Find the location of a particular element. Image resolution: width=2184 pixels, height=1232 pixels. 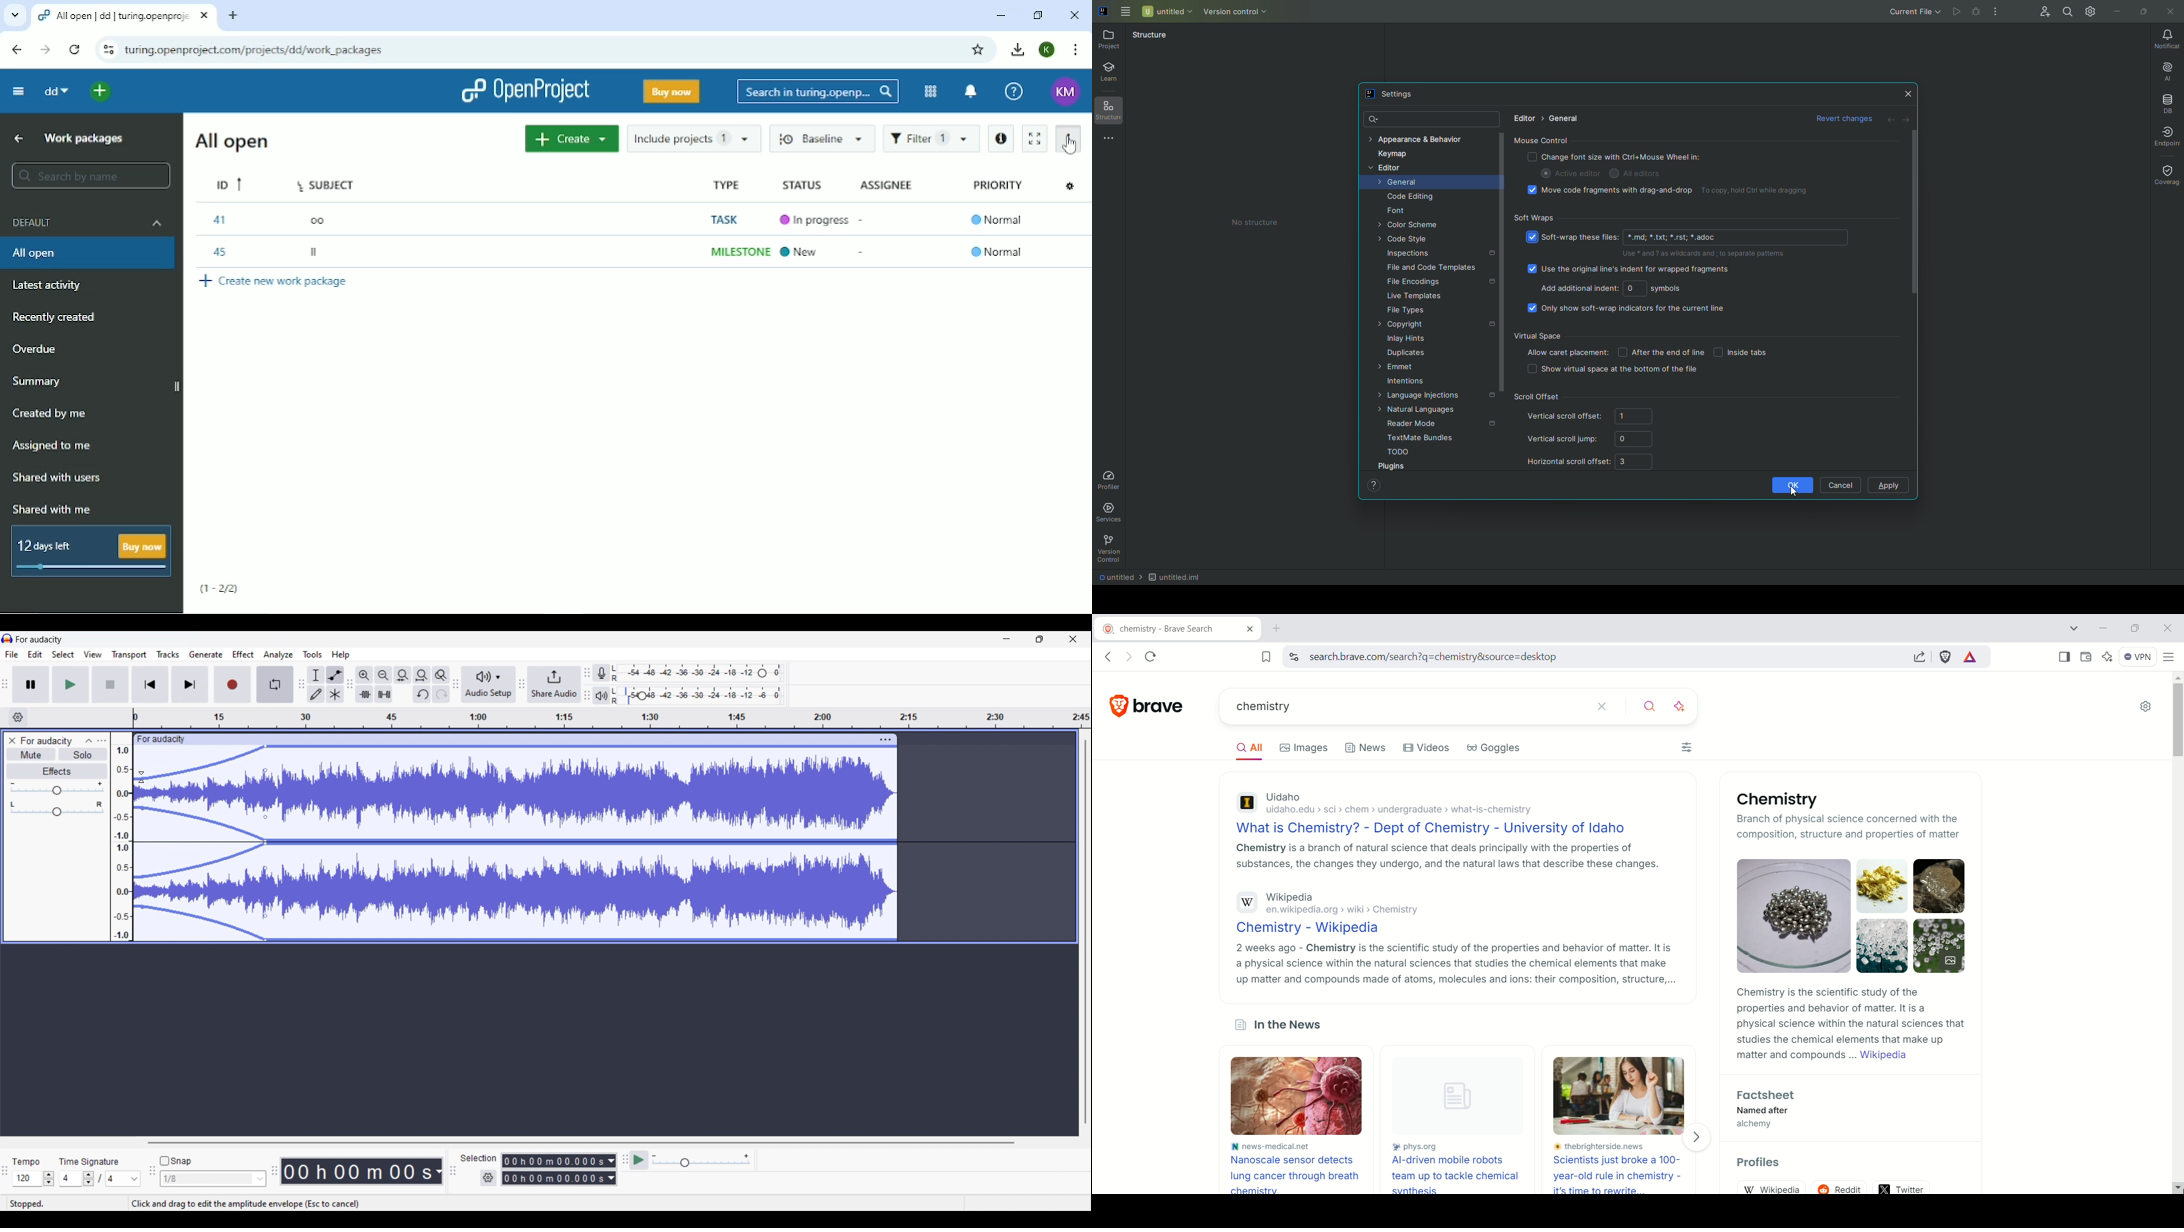

Site is located at coordinates (255, 49).